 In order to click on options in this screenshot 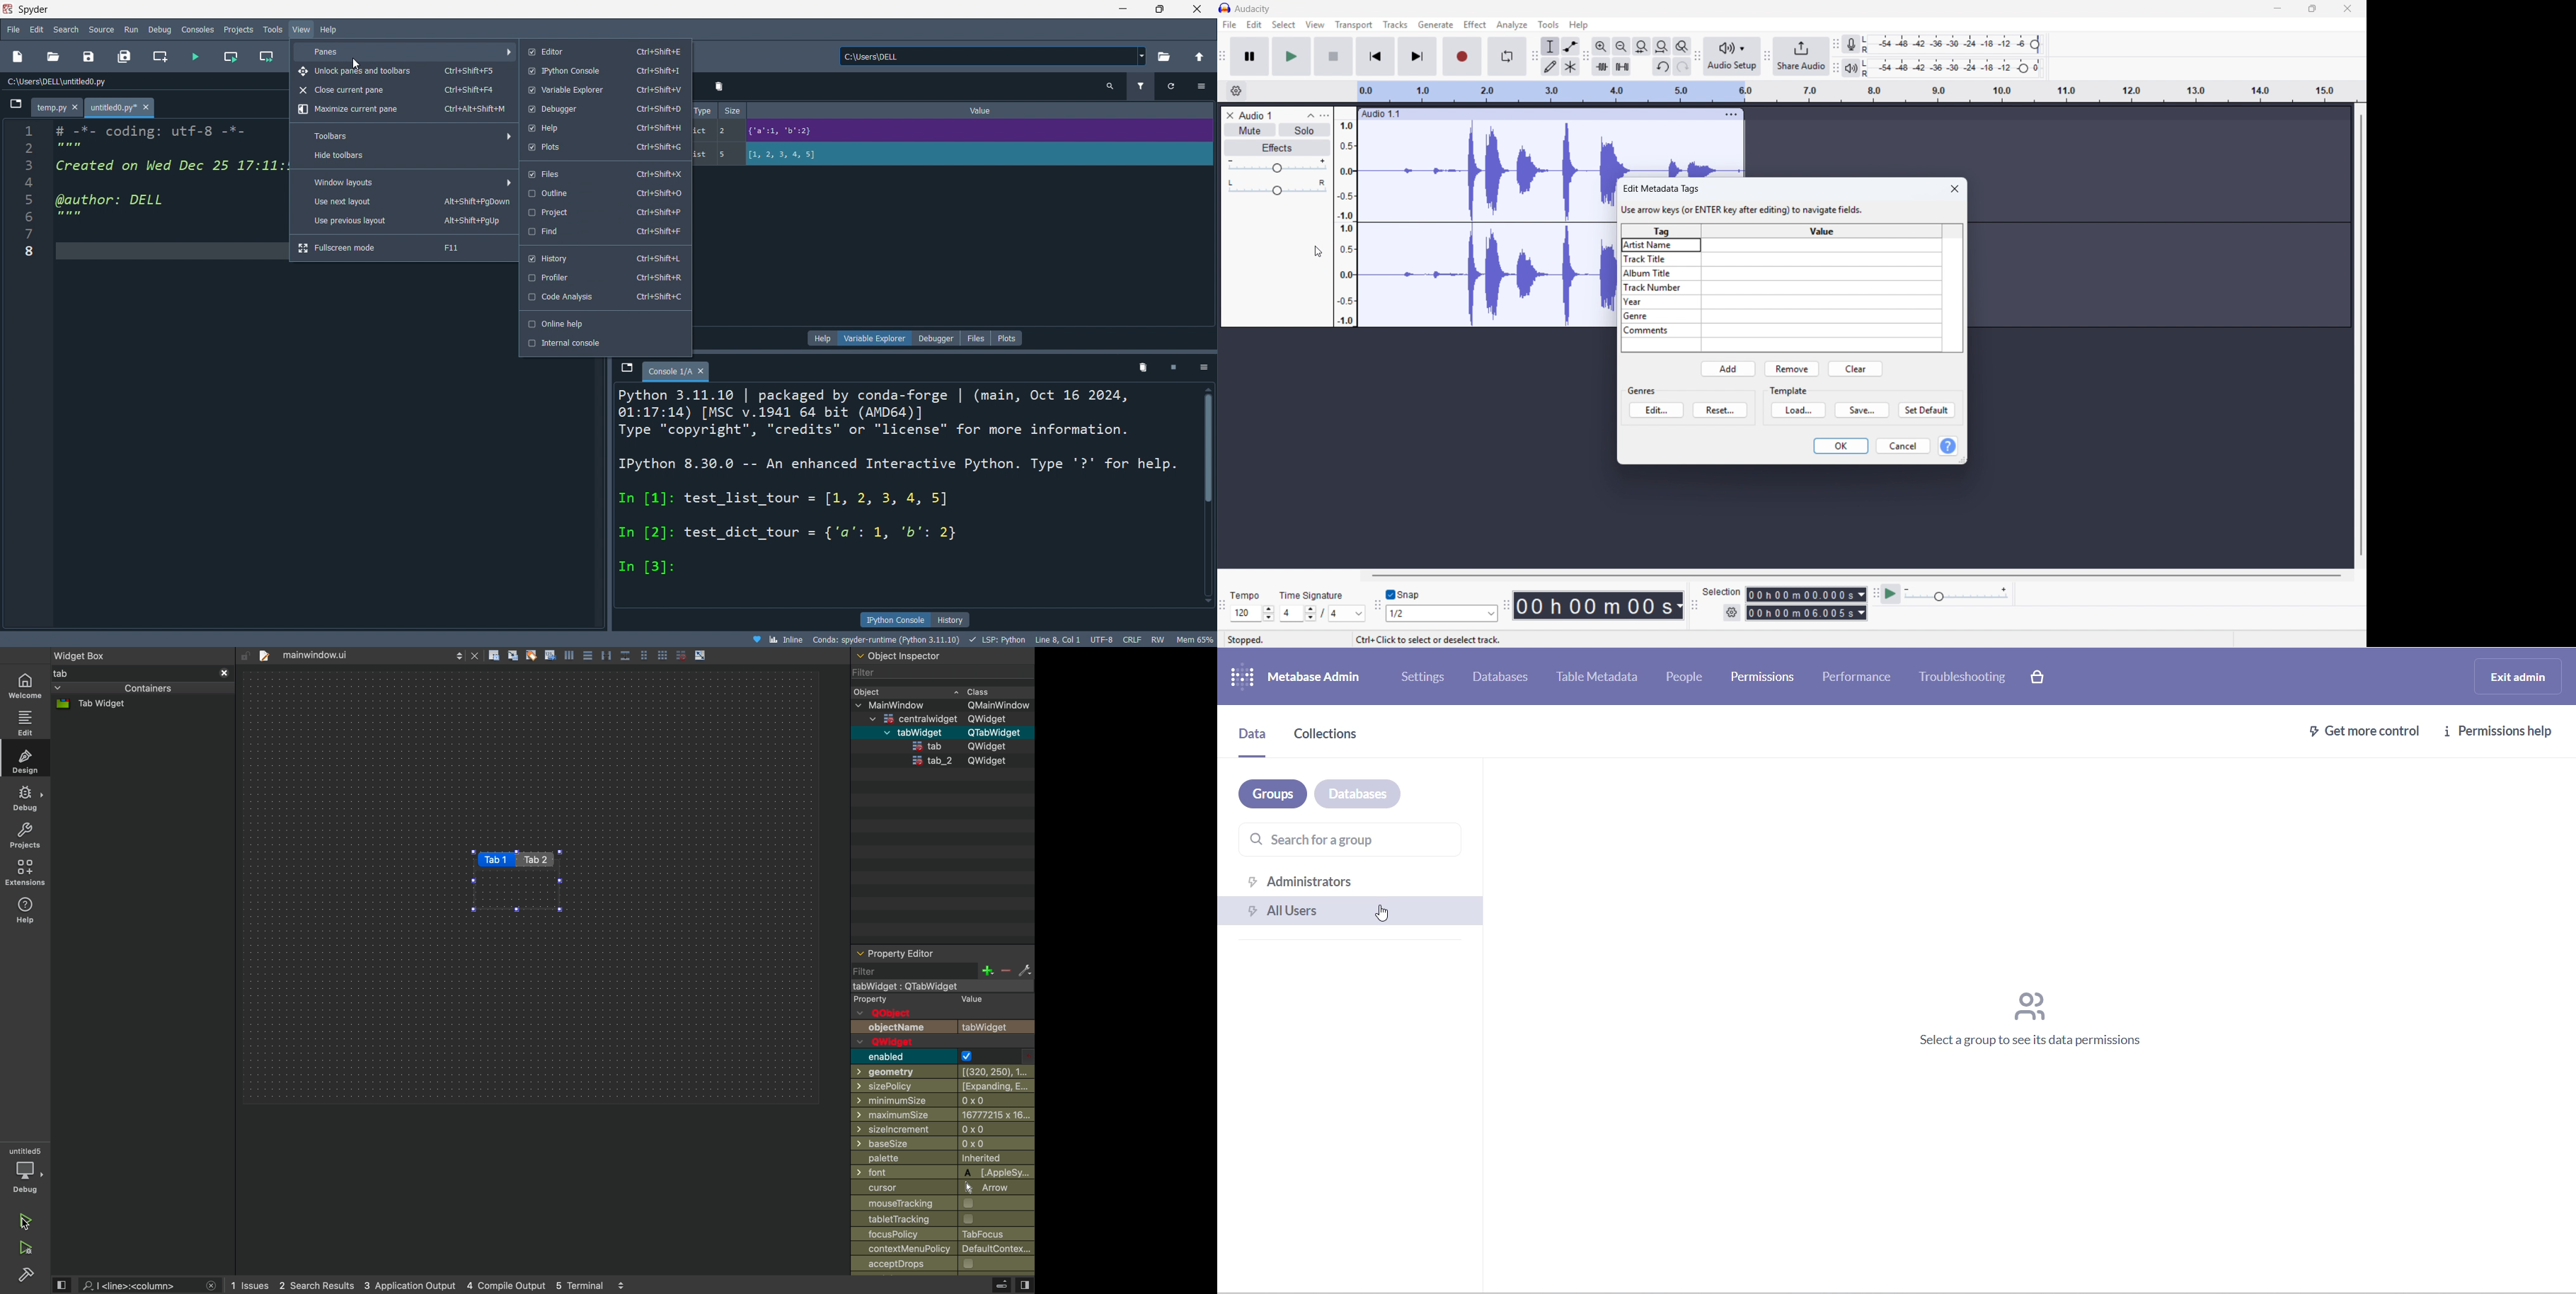, I will do `click(1202, 88)`.